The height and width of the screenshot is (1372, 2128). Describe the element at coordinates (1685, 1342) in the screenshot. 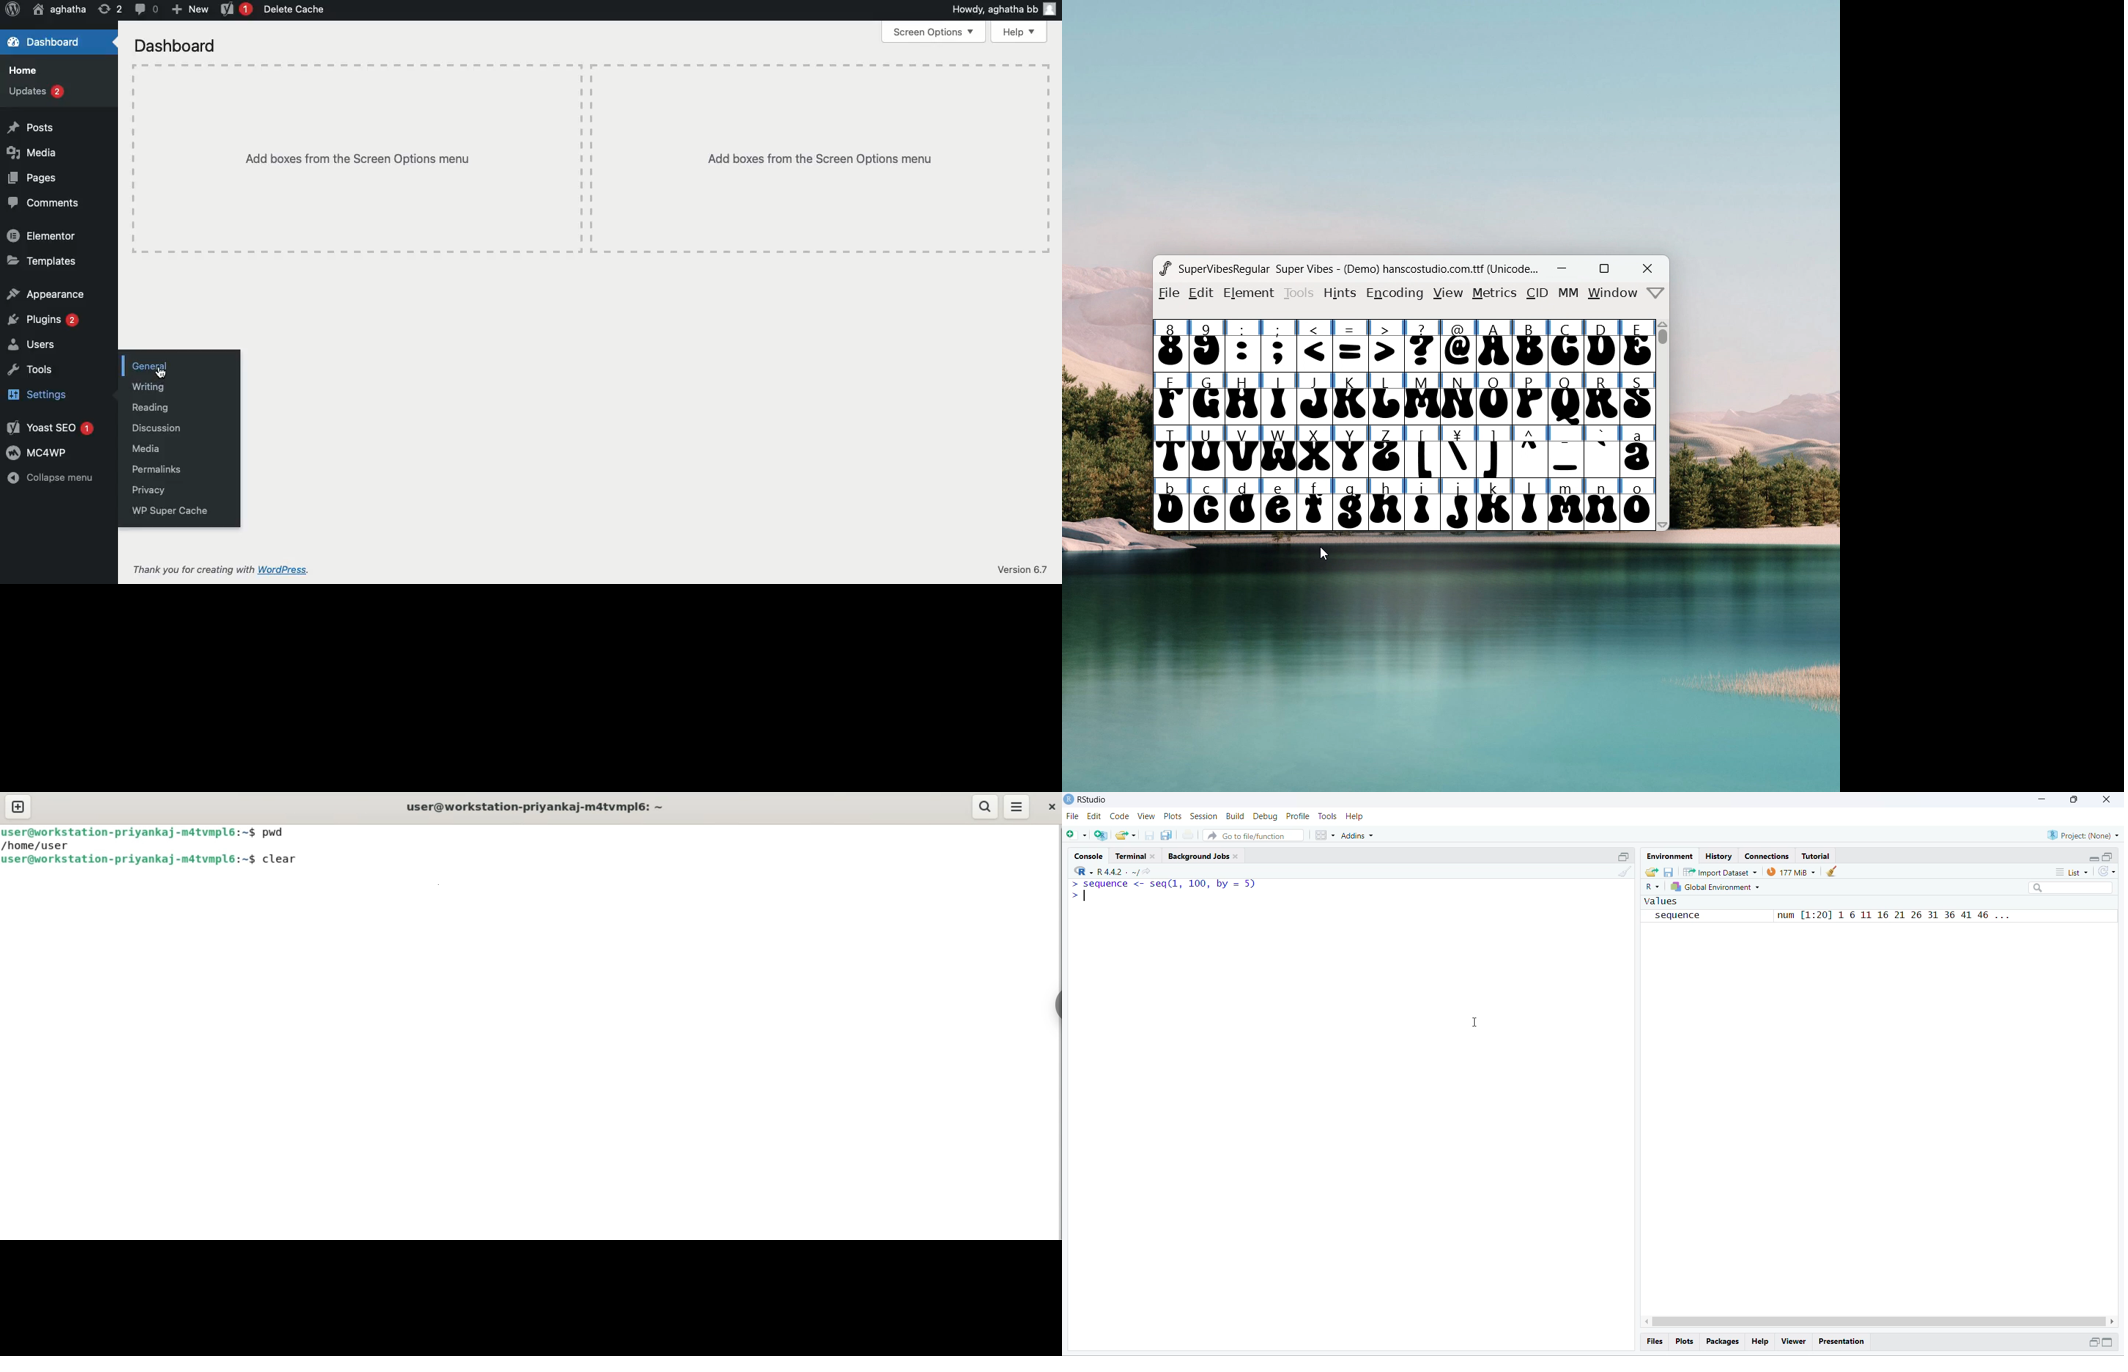

I see `plots` at that location.